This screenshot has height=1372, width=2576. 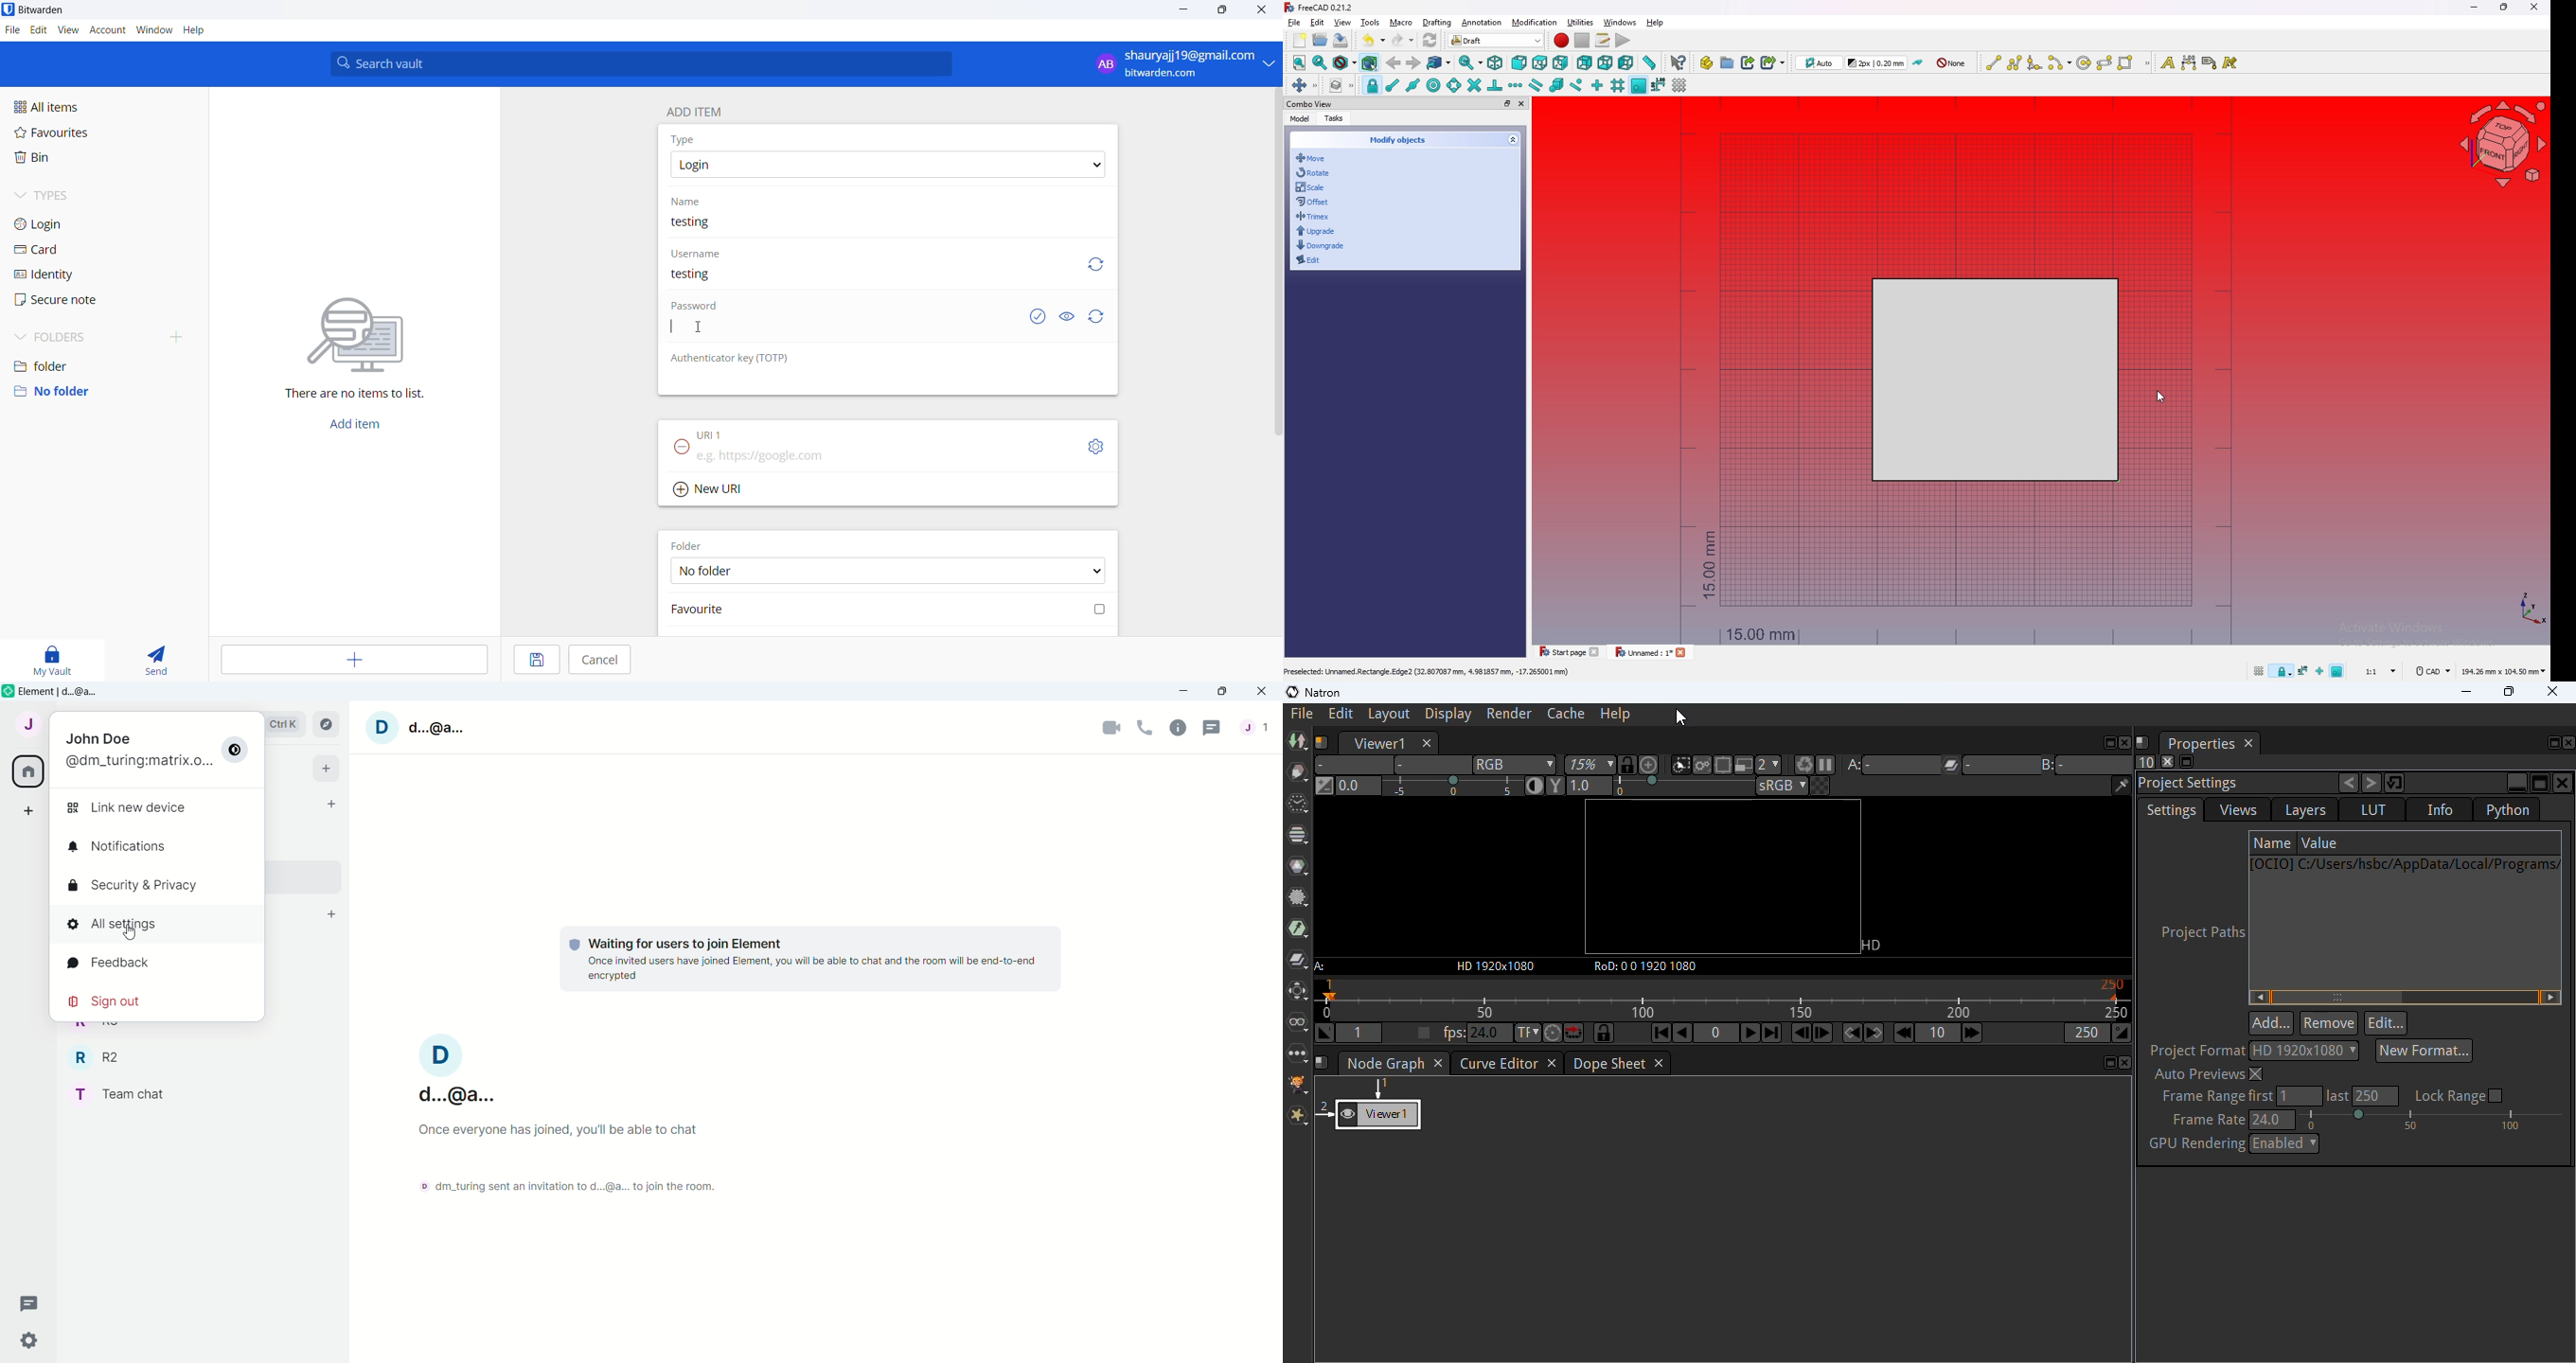 I want to click on exposed, so click(x=1038, y=315).